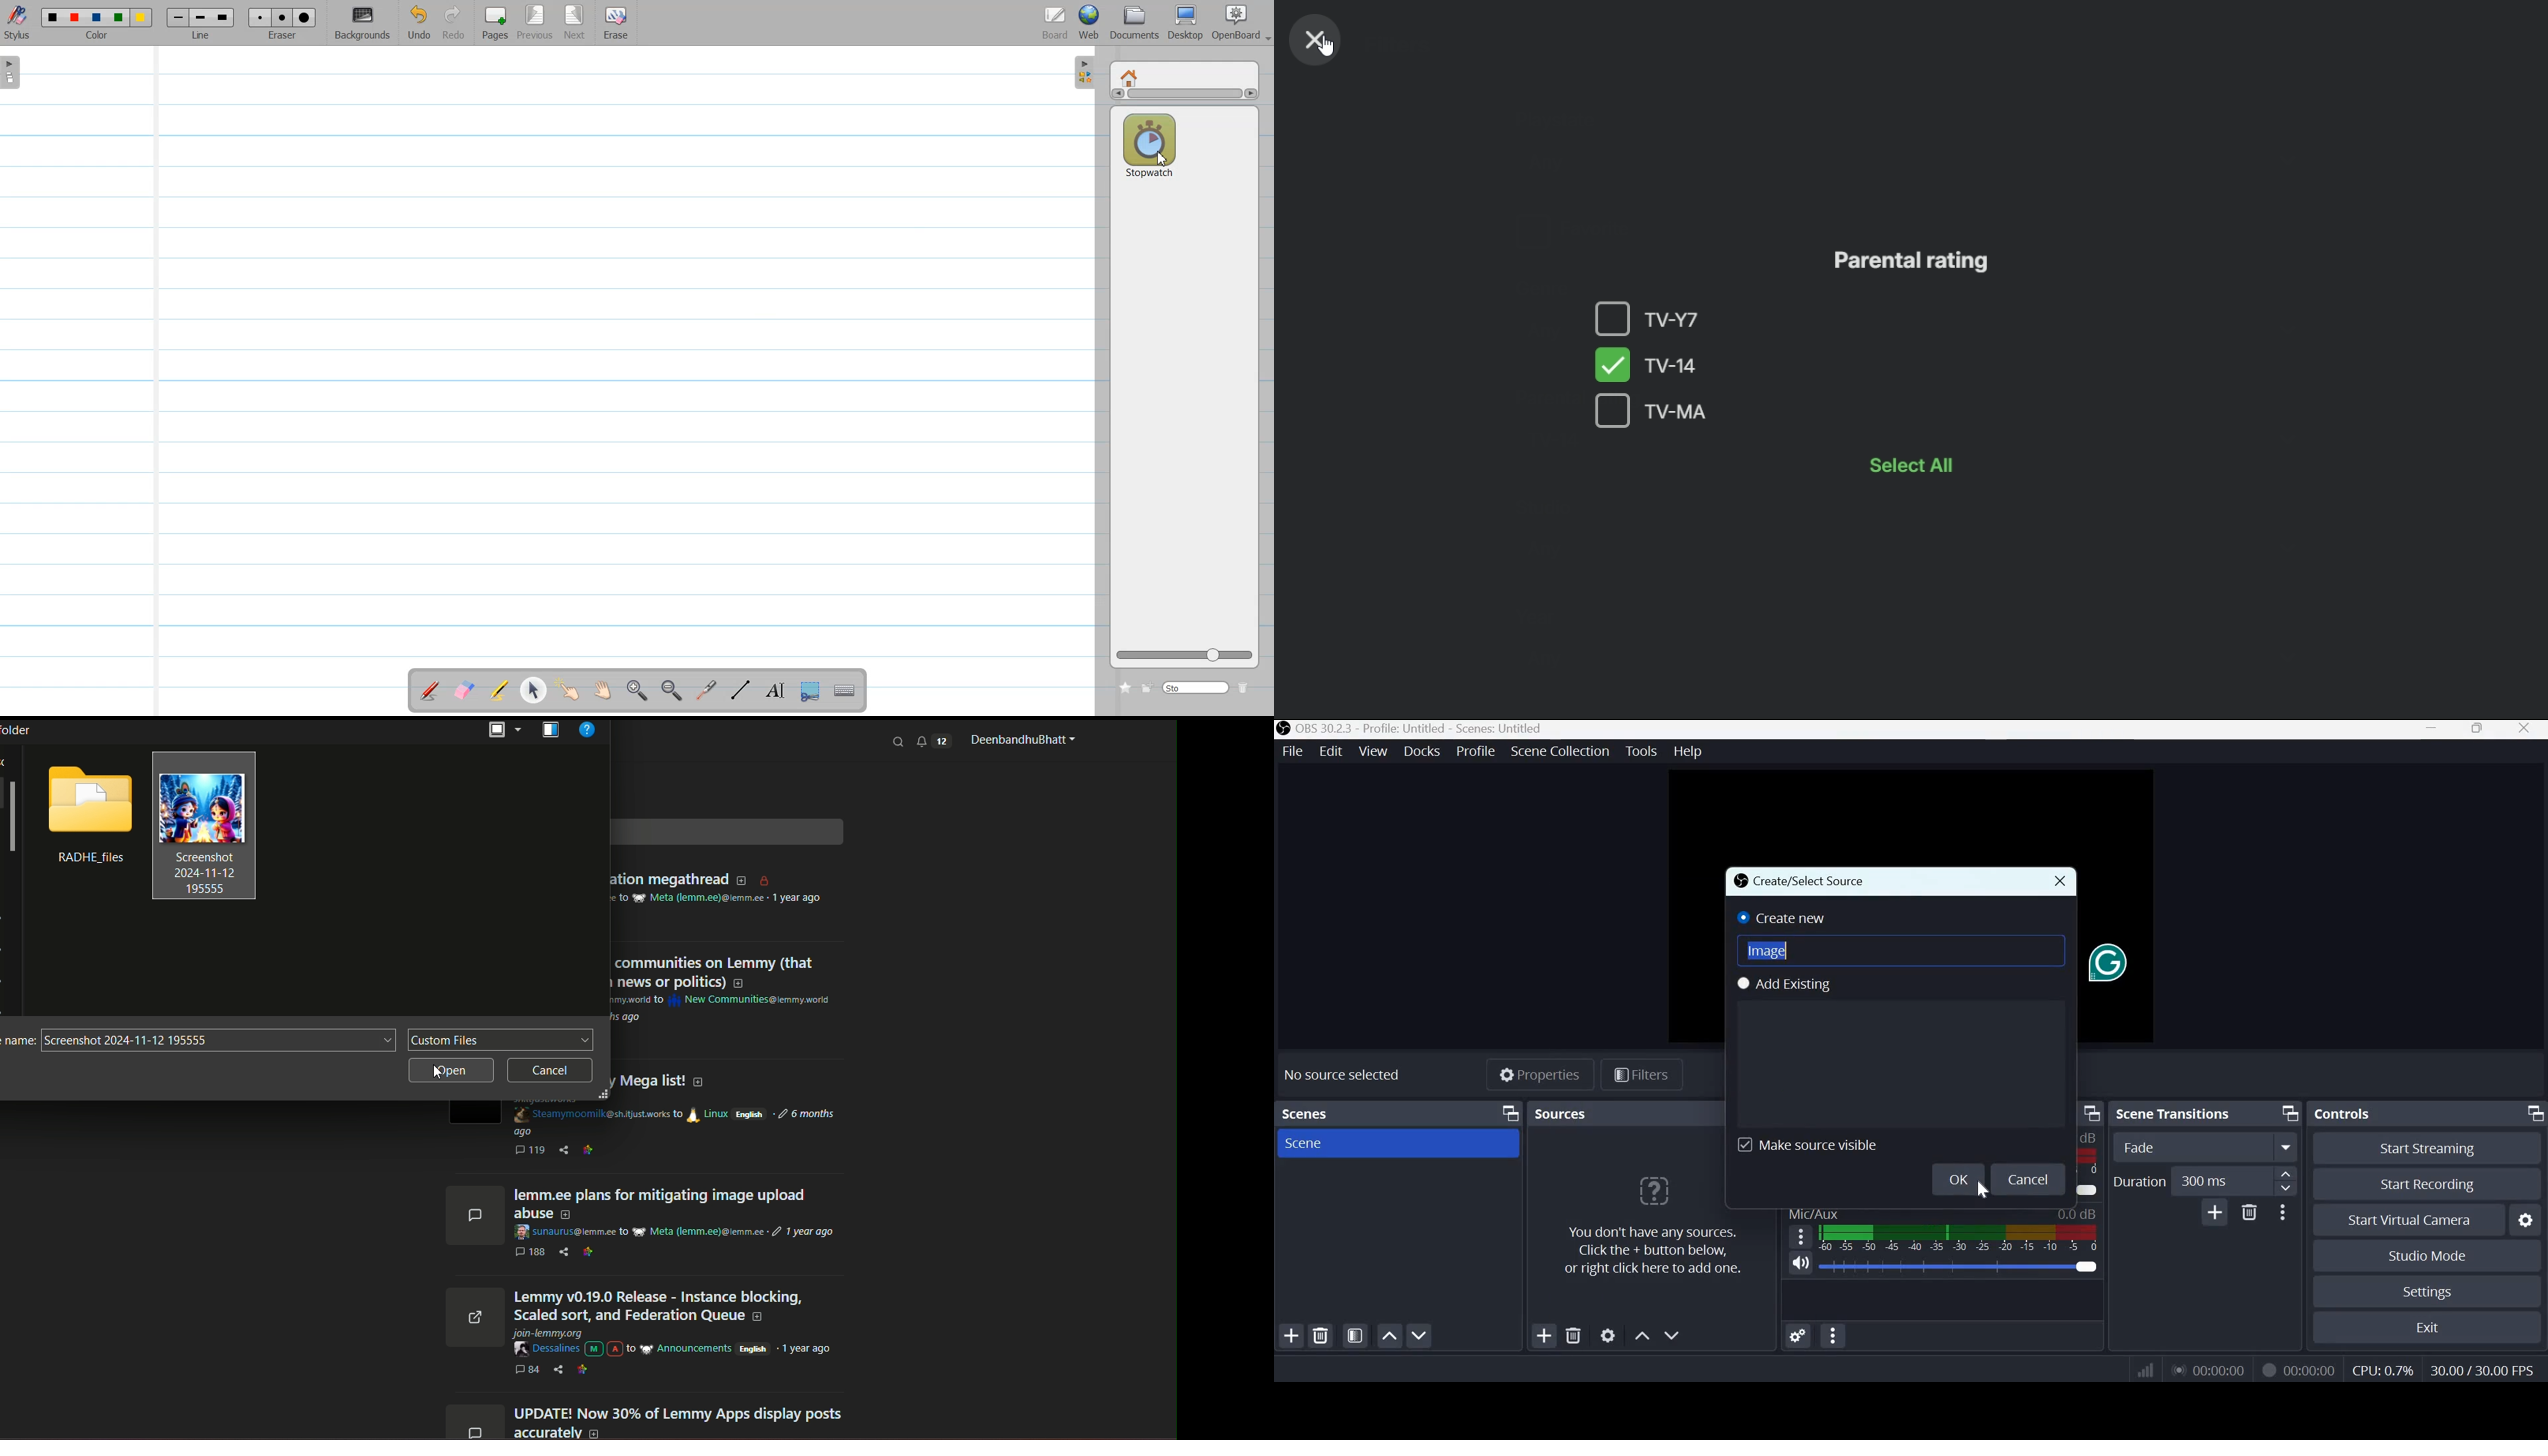 The image size is (2548, 1456). I want to click on increase, so click(2290, 1175).